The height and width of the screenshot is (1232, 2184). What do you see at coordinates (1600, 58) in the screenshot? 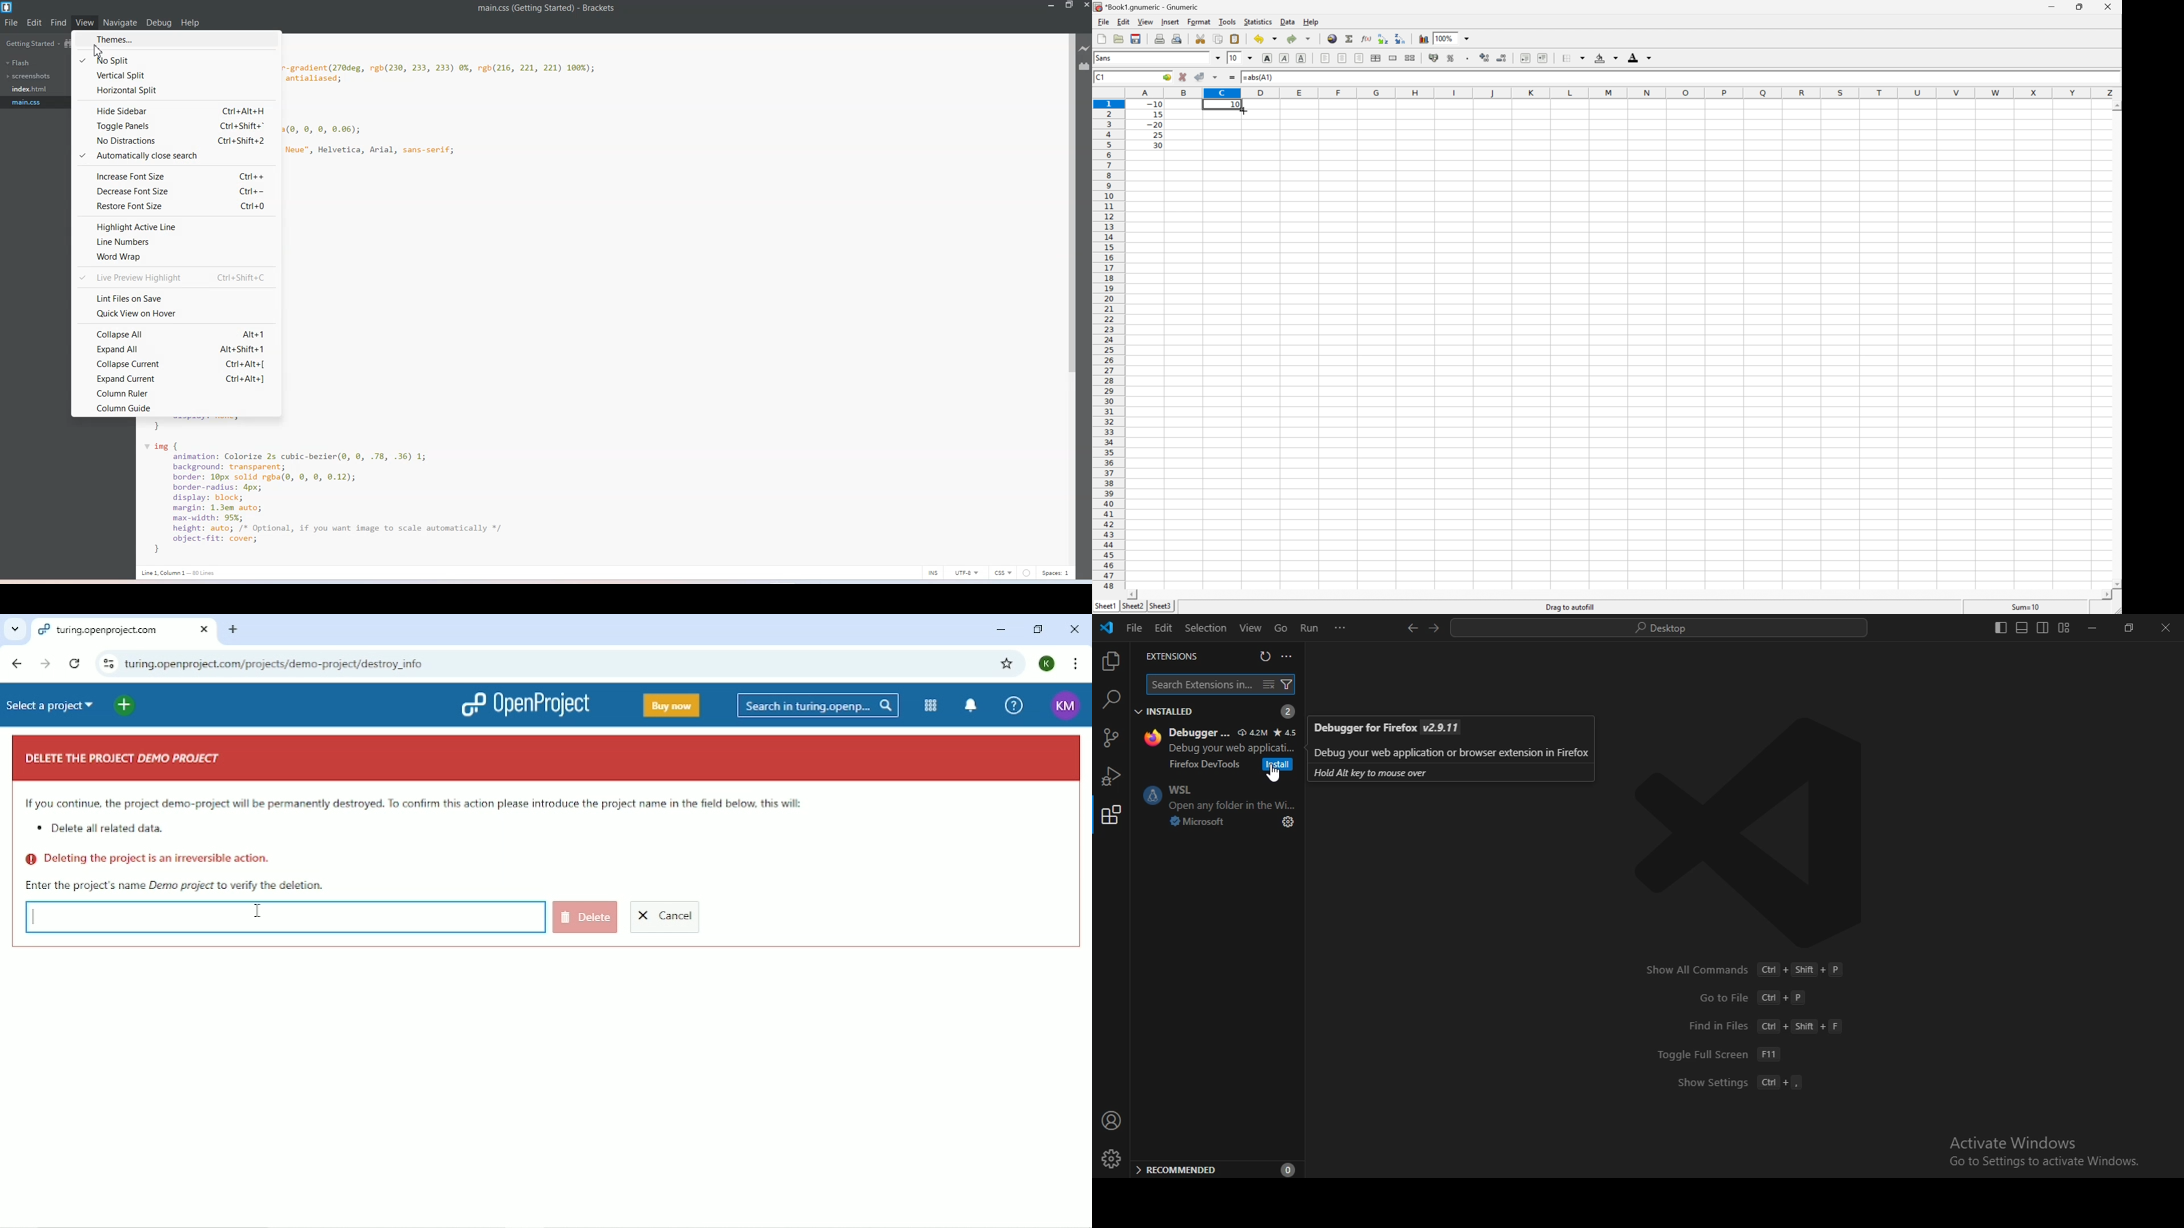
I see `Background` at bounding box center [1600, 58].